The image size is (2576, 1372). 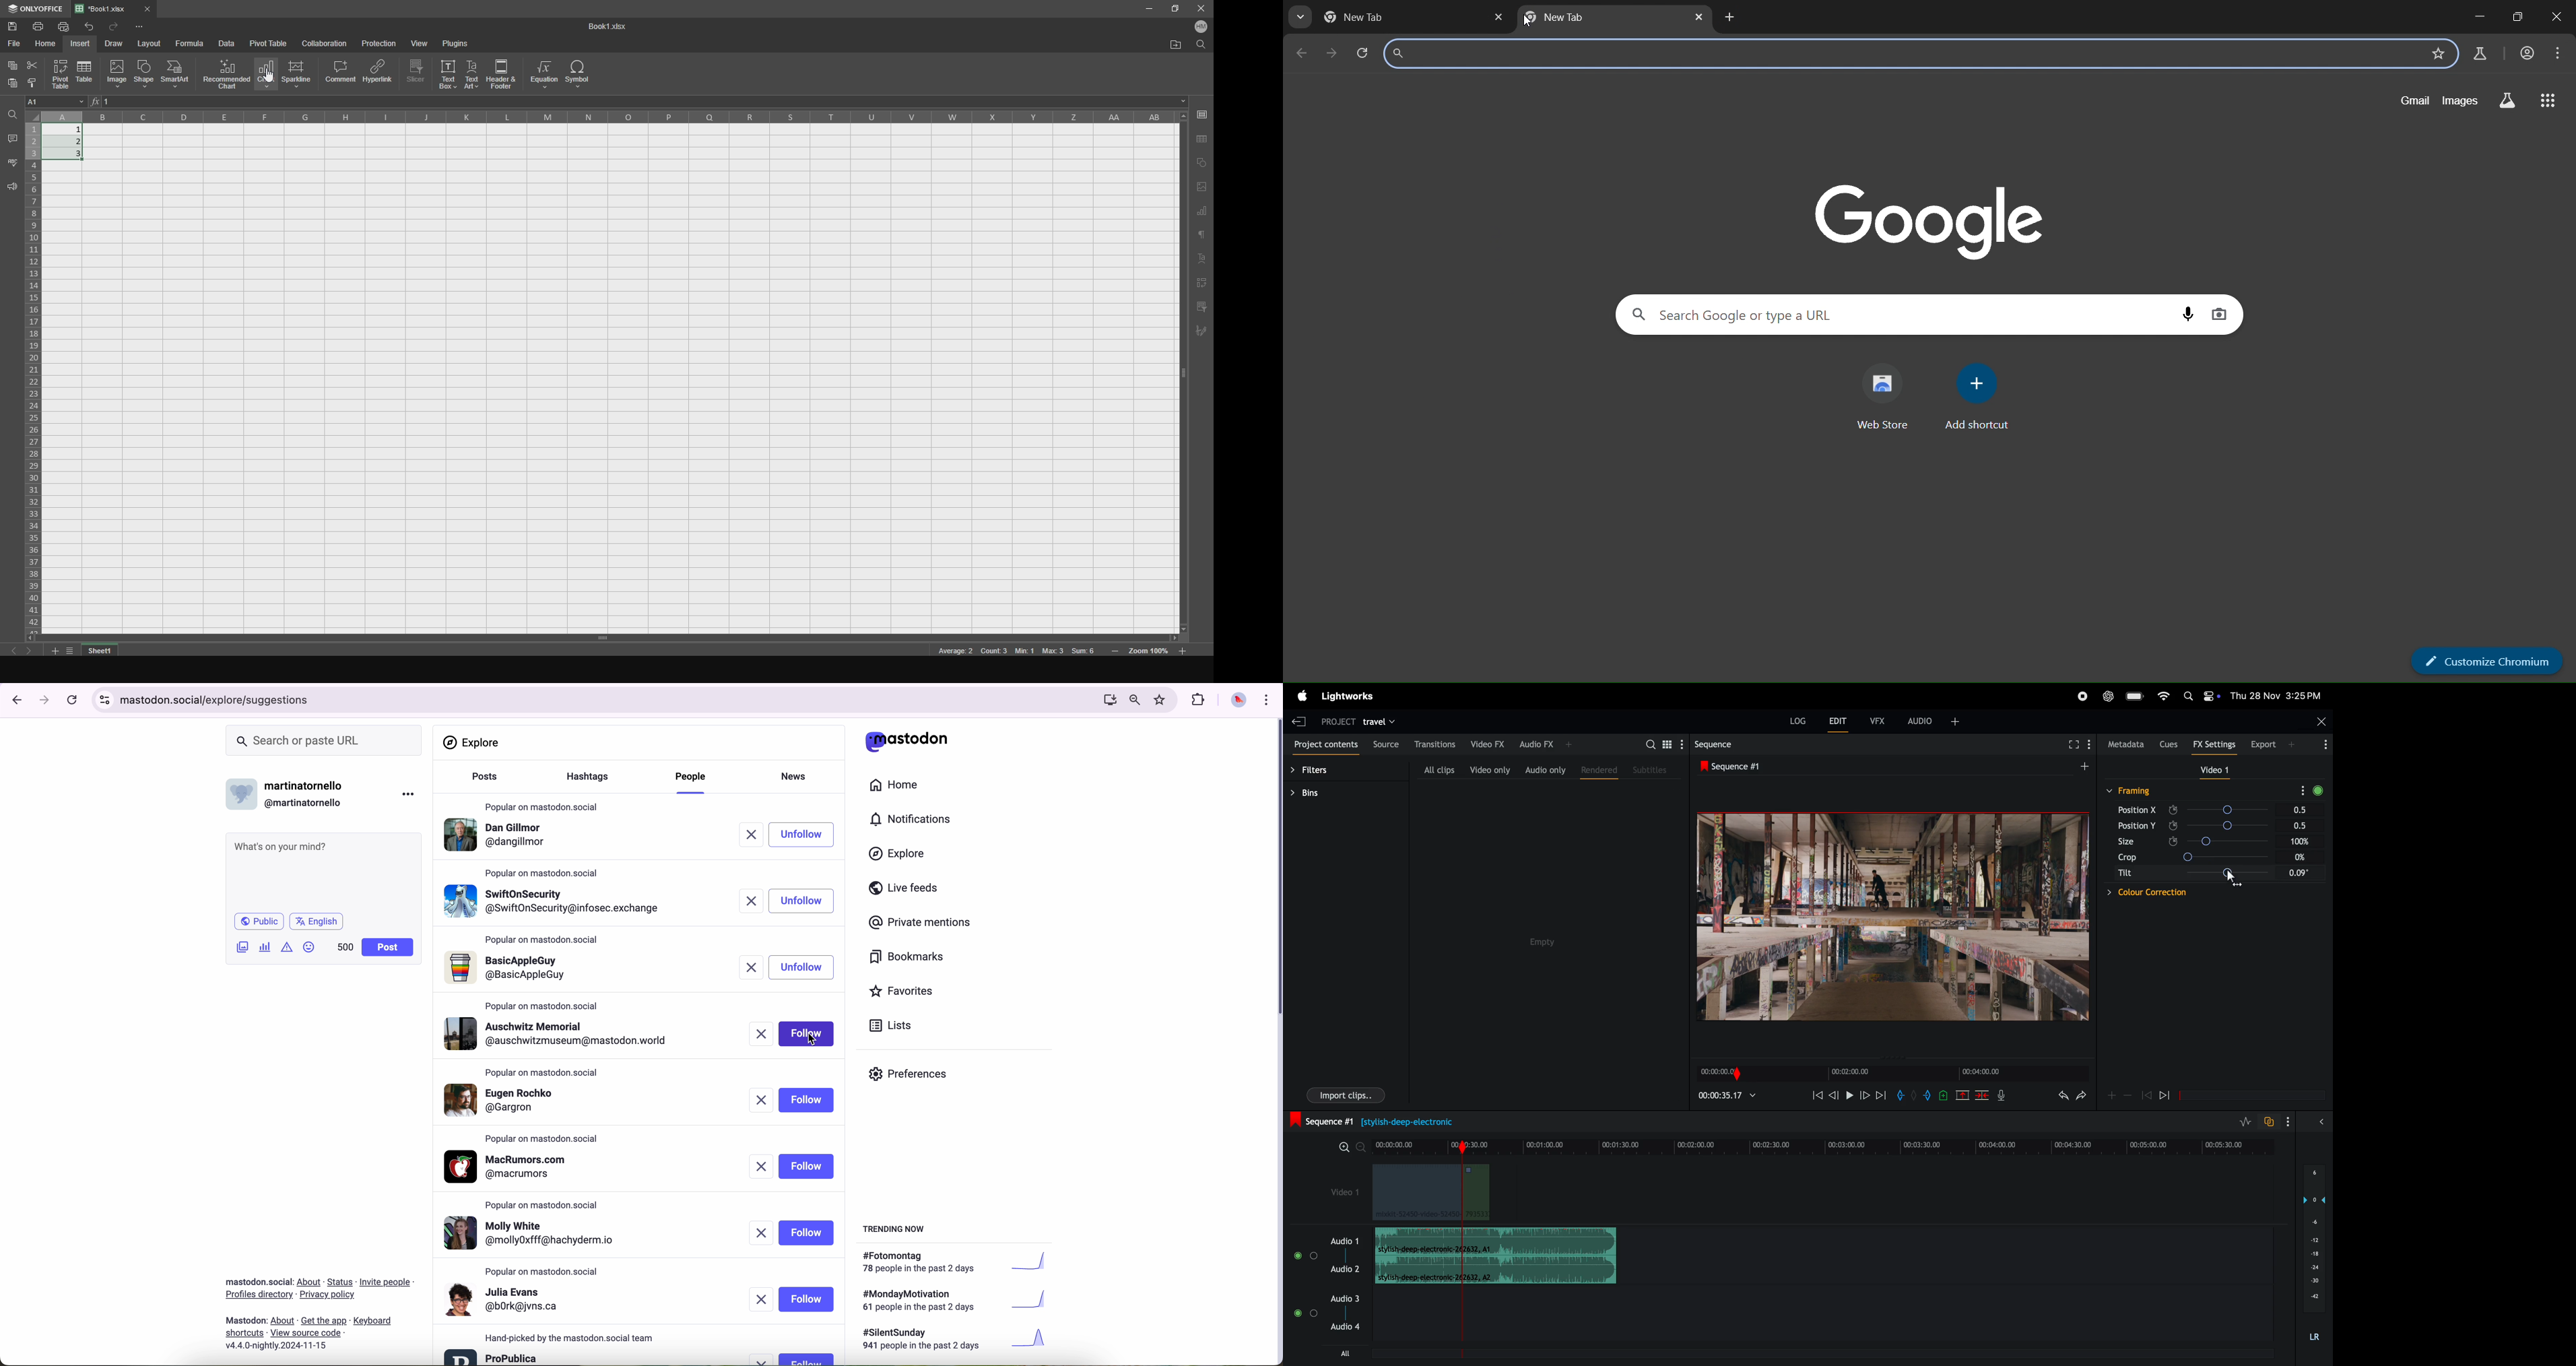 What do you see at coordinates (445, 77) in the screenshot?
I see `text box` at bounding box center [445, 77].